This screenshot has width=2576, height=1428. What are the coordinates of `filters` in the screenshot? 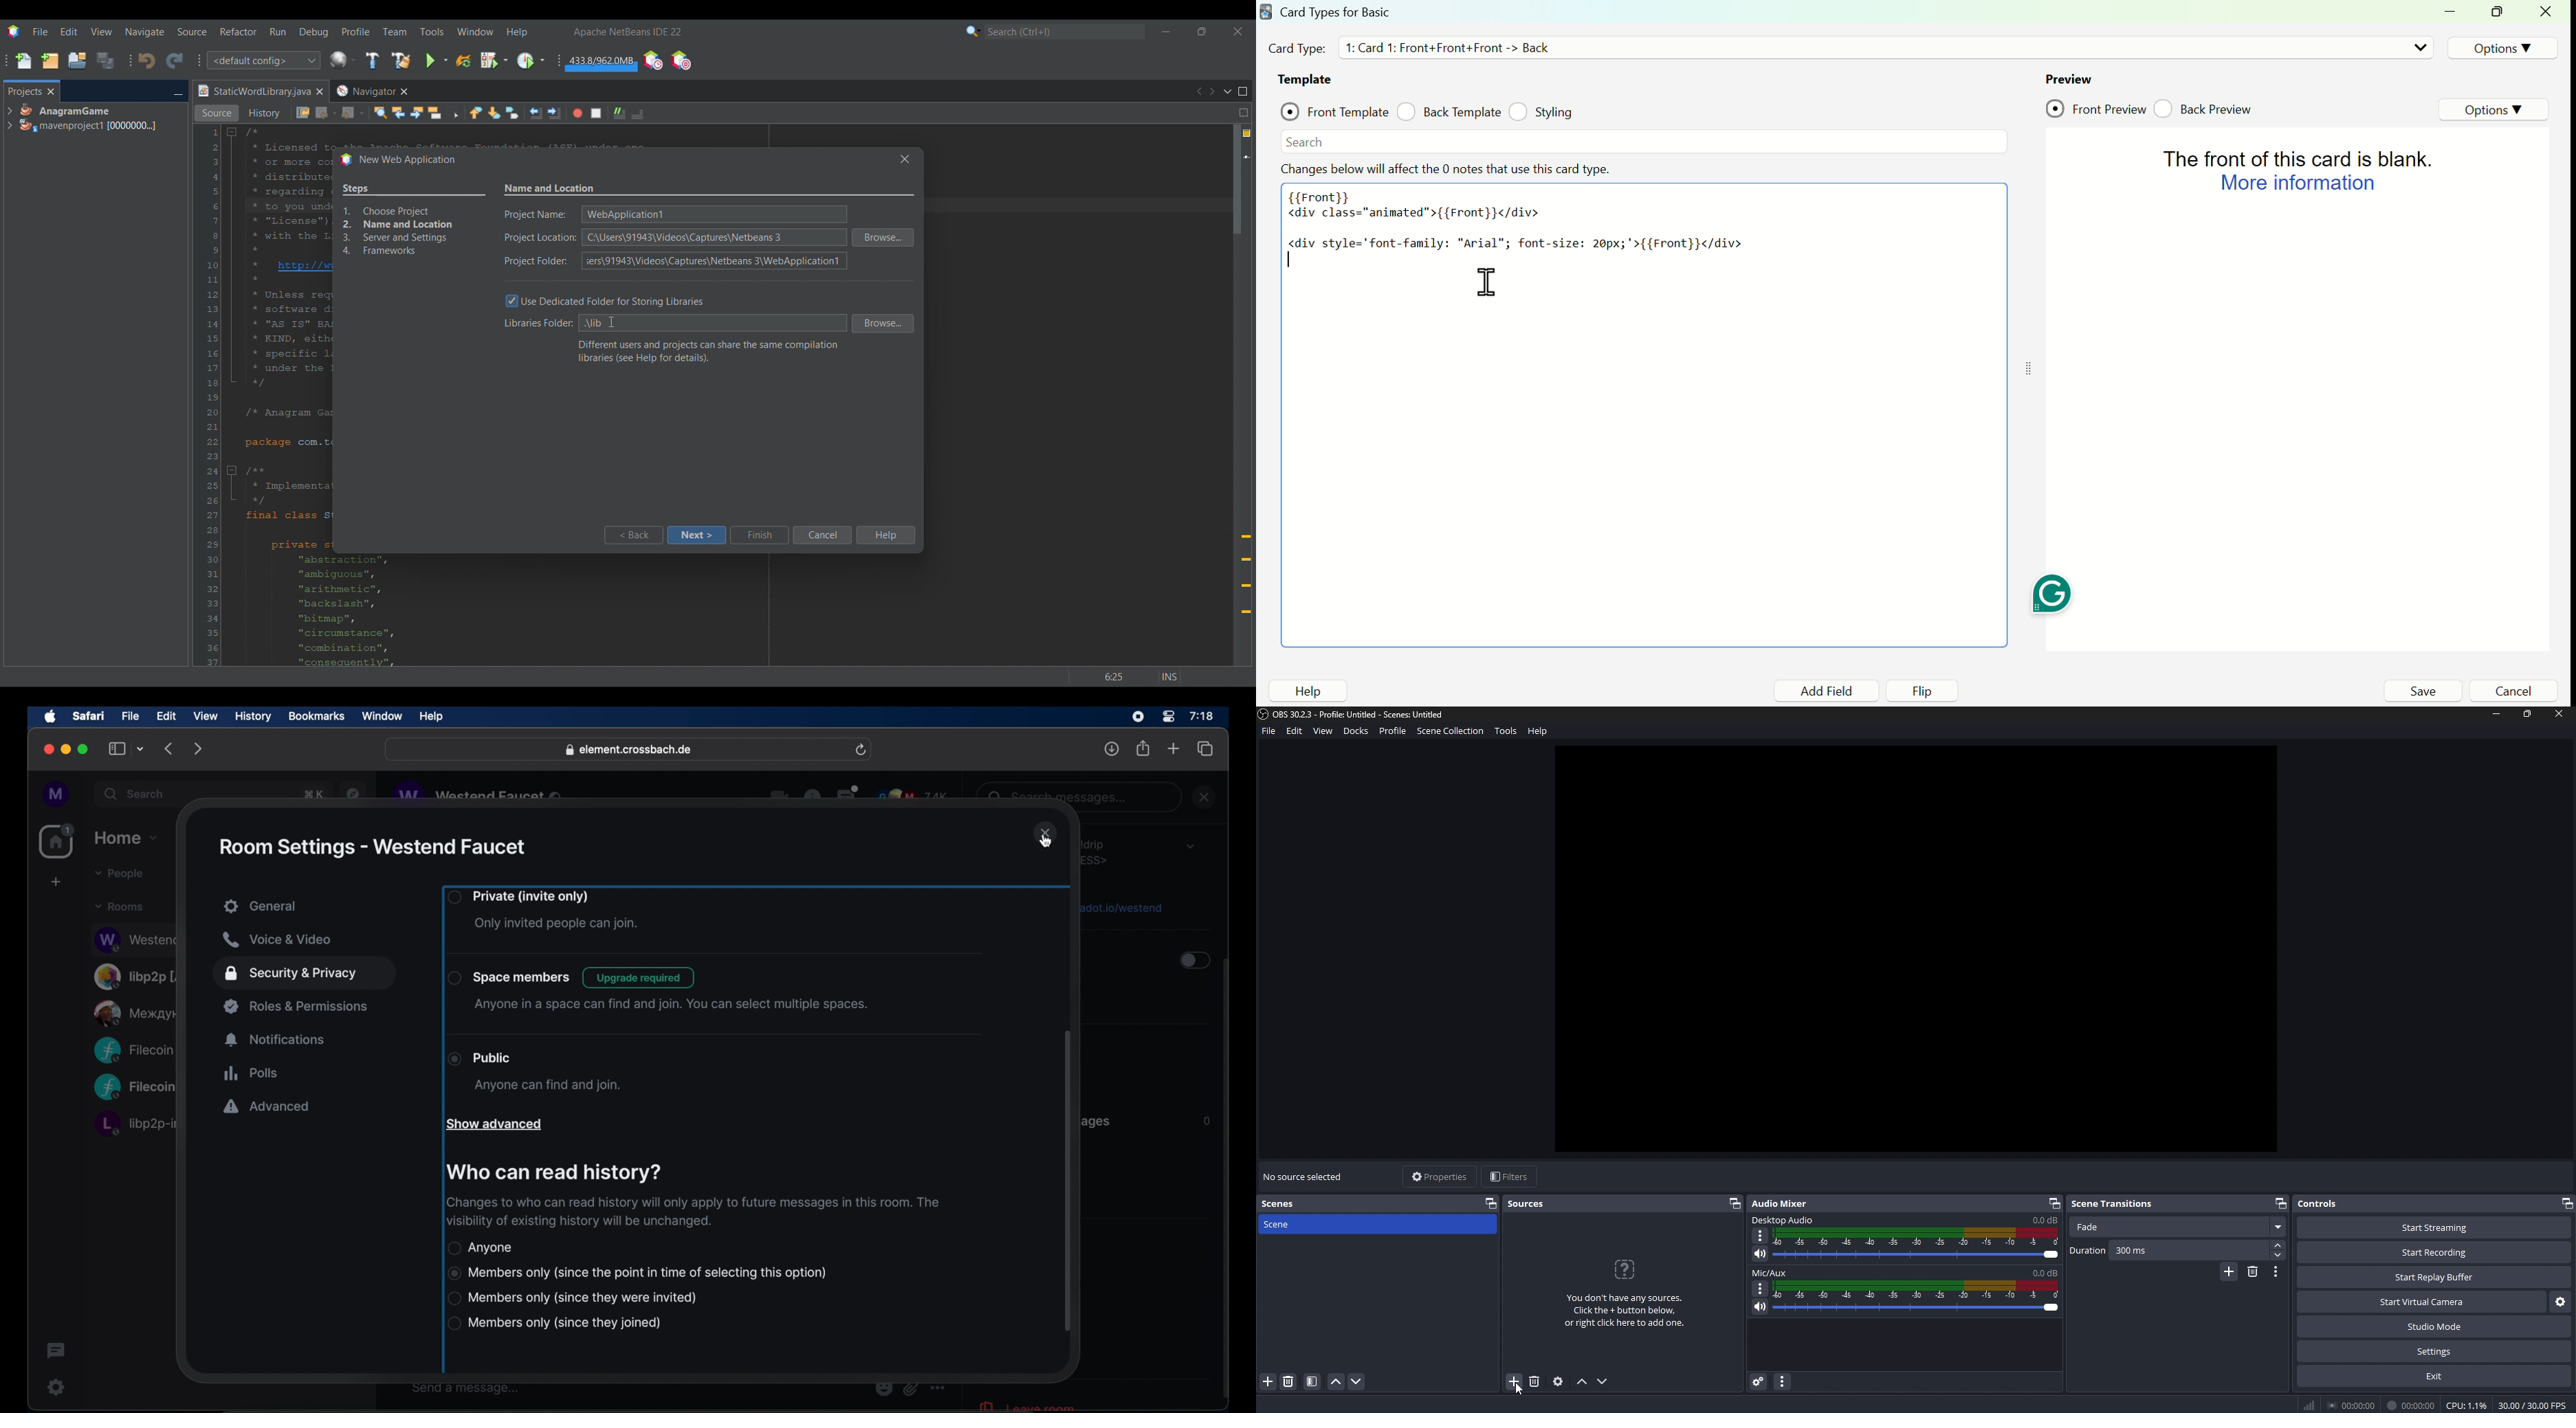 It's located at (1511, 1177).